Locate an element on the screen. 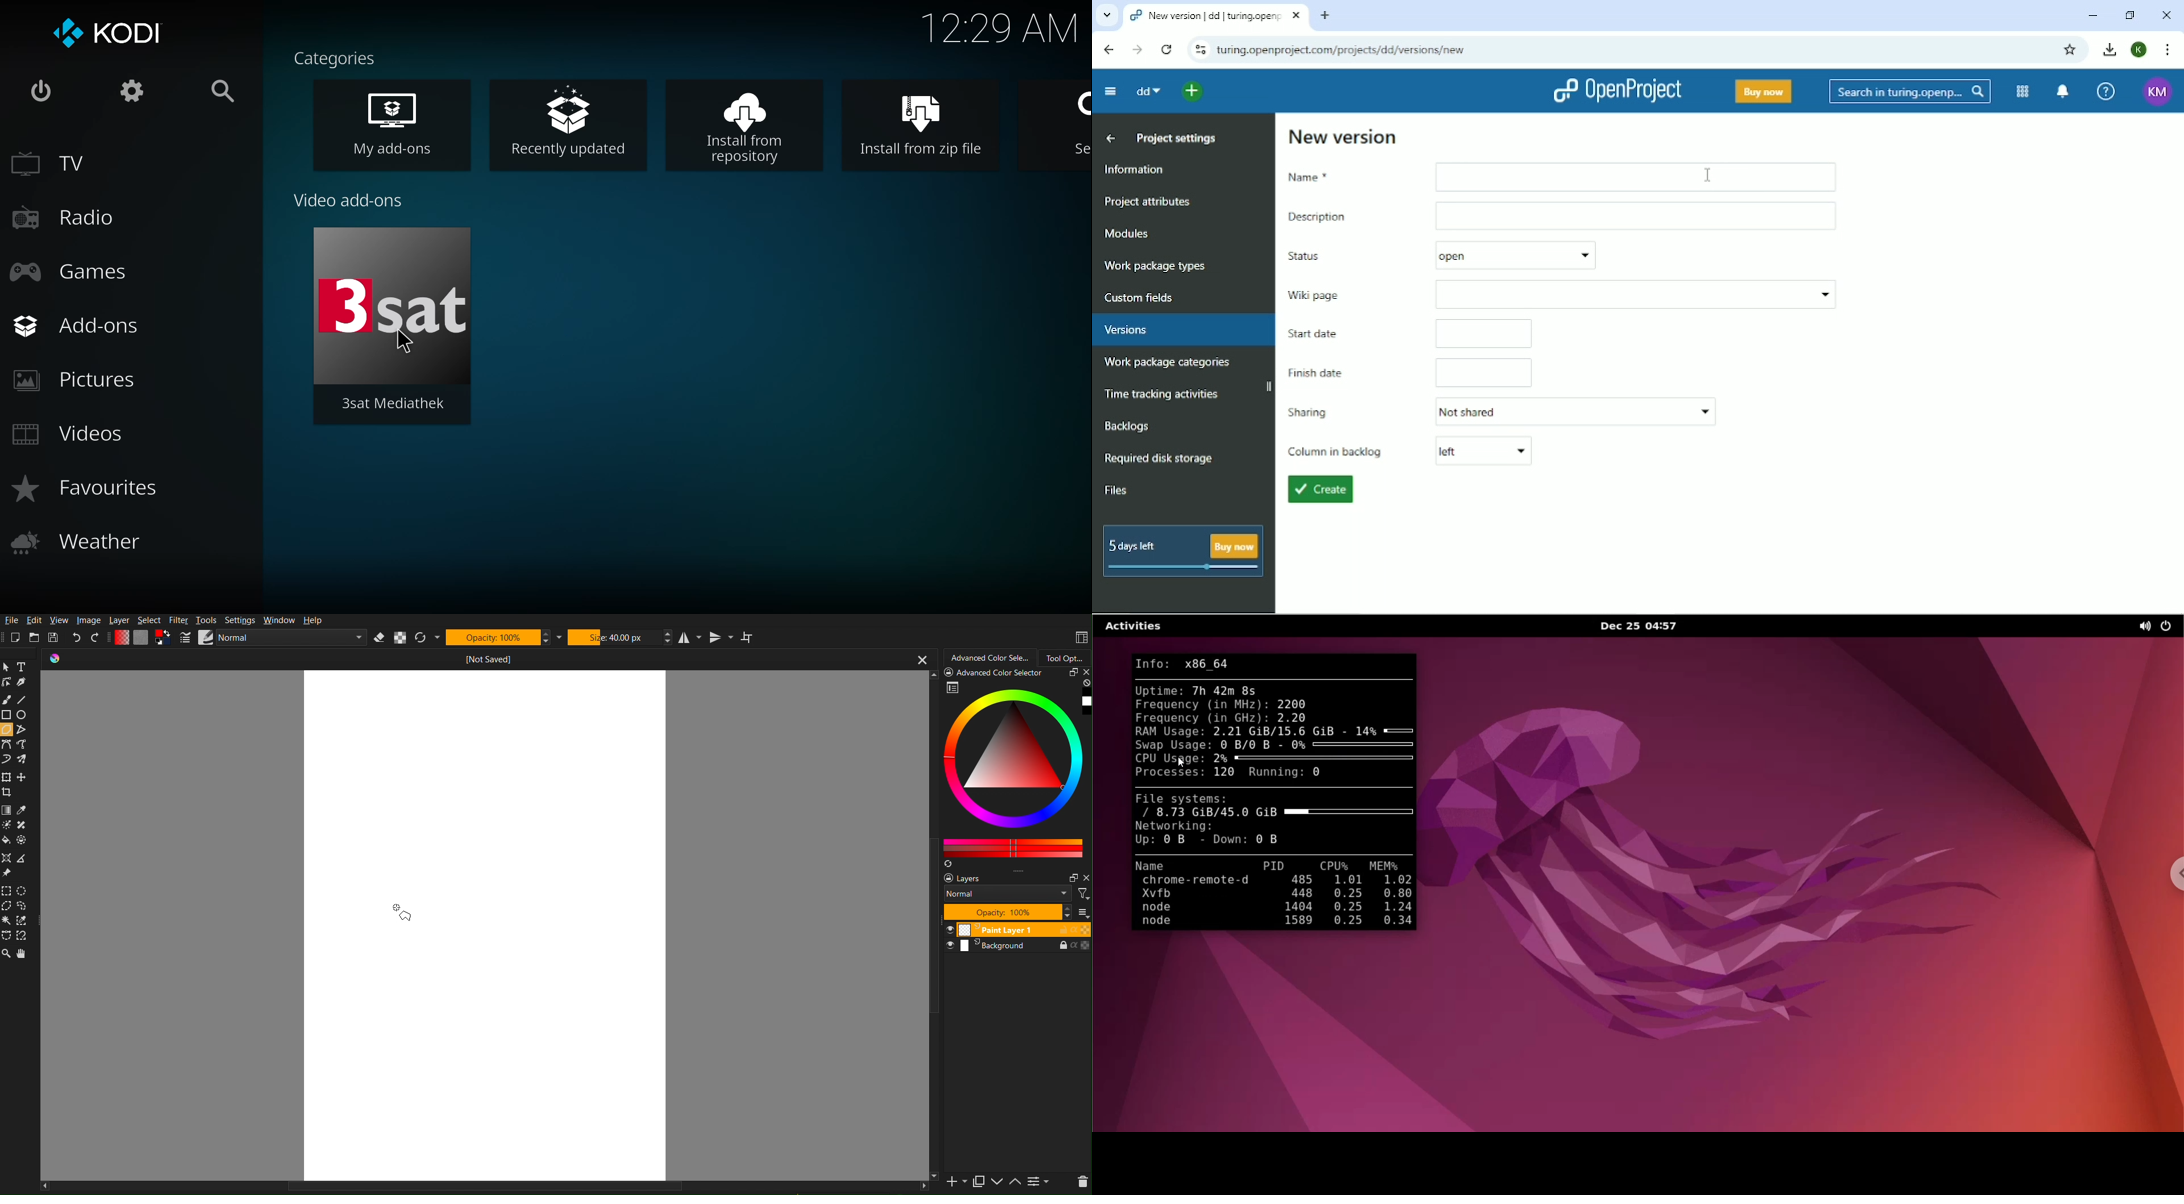  3sat is located at coordinates (391, 306).